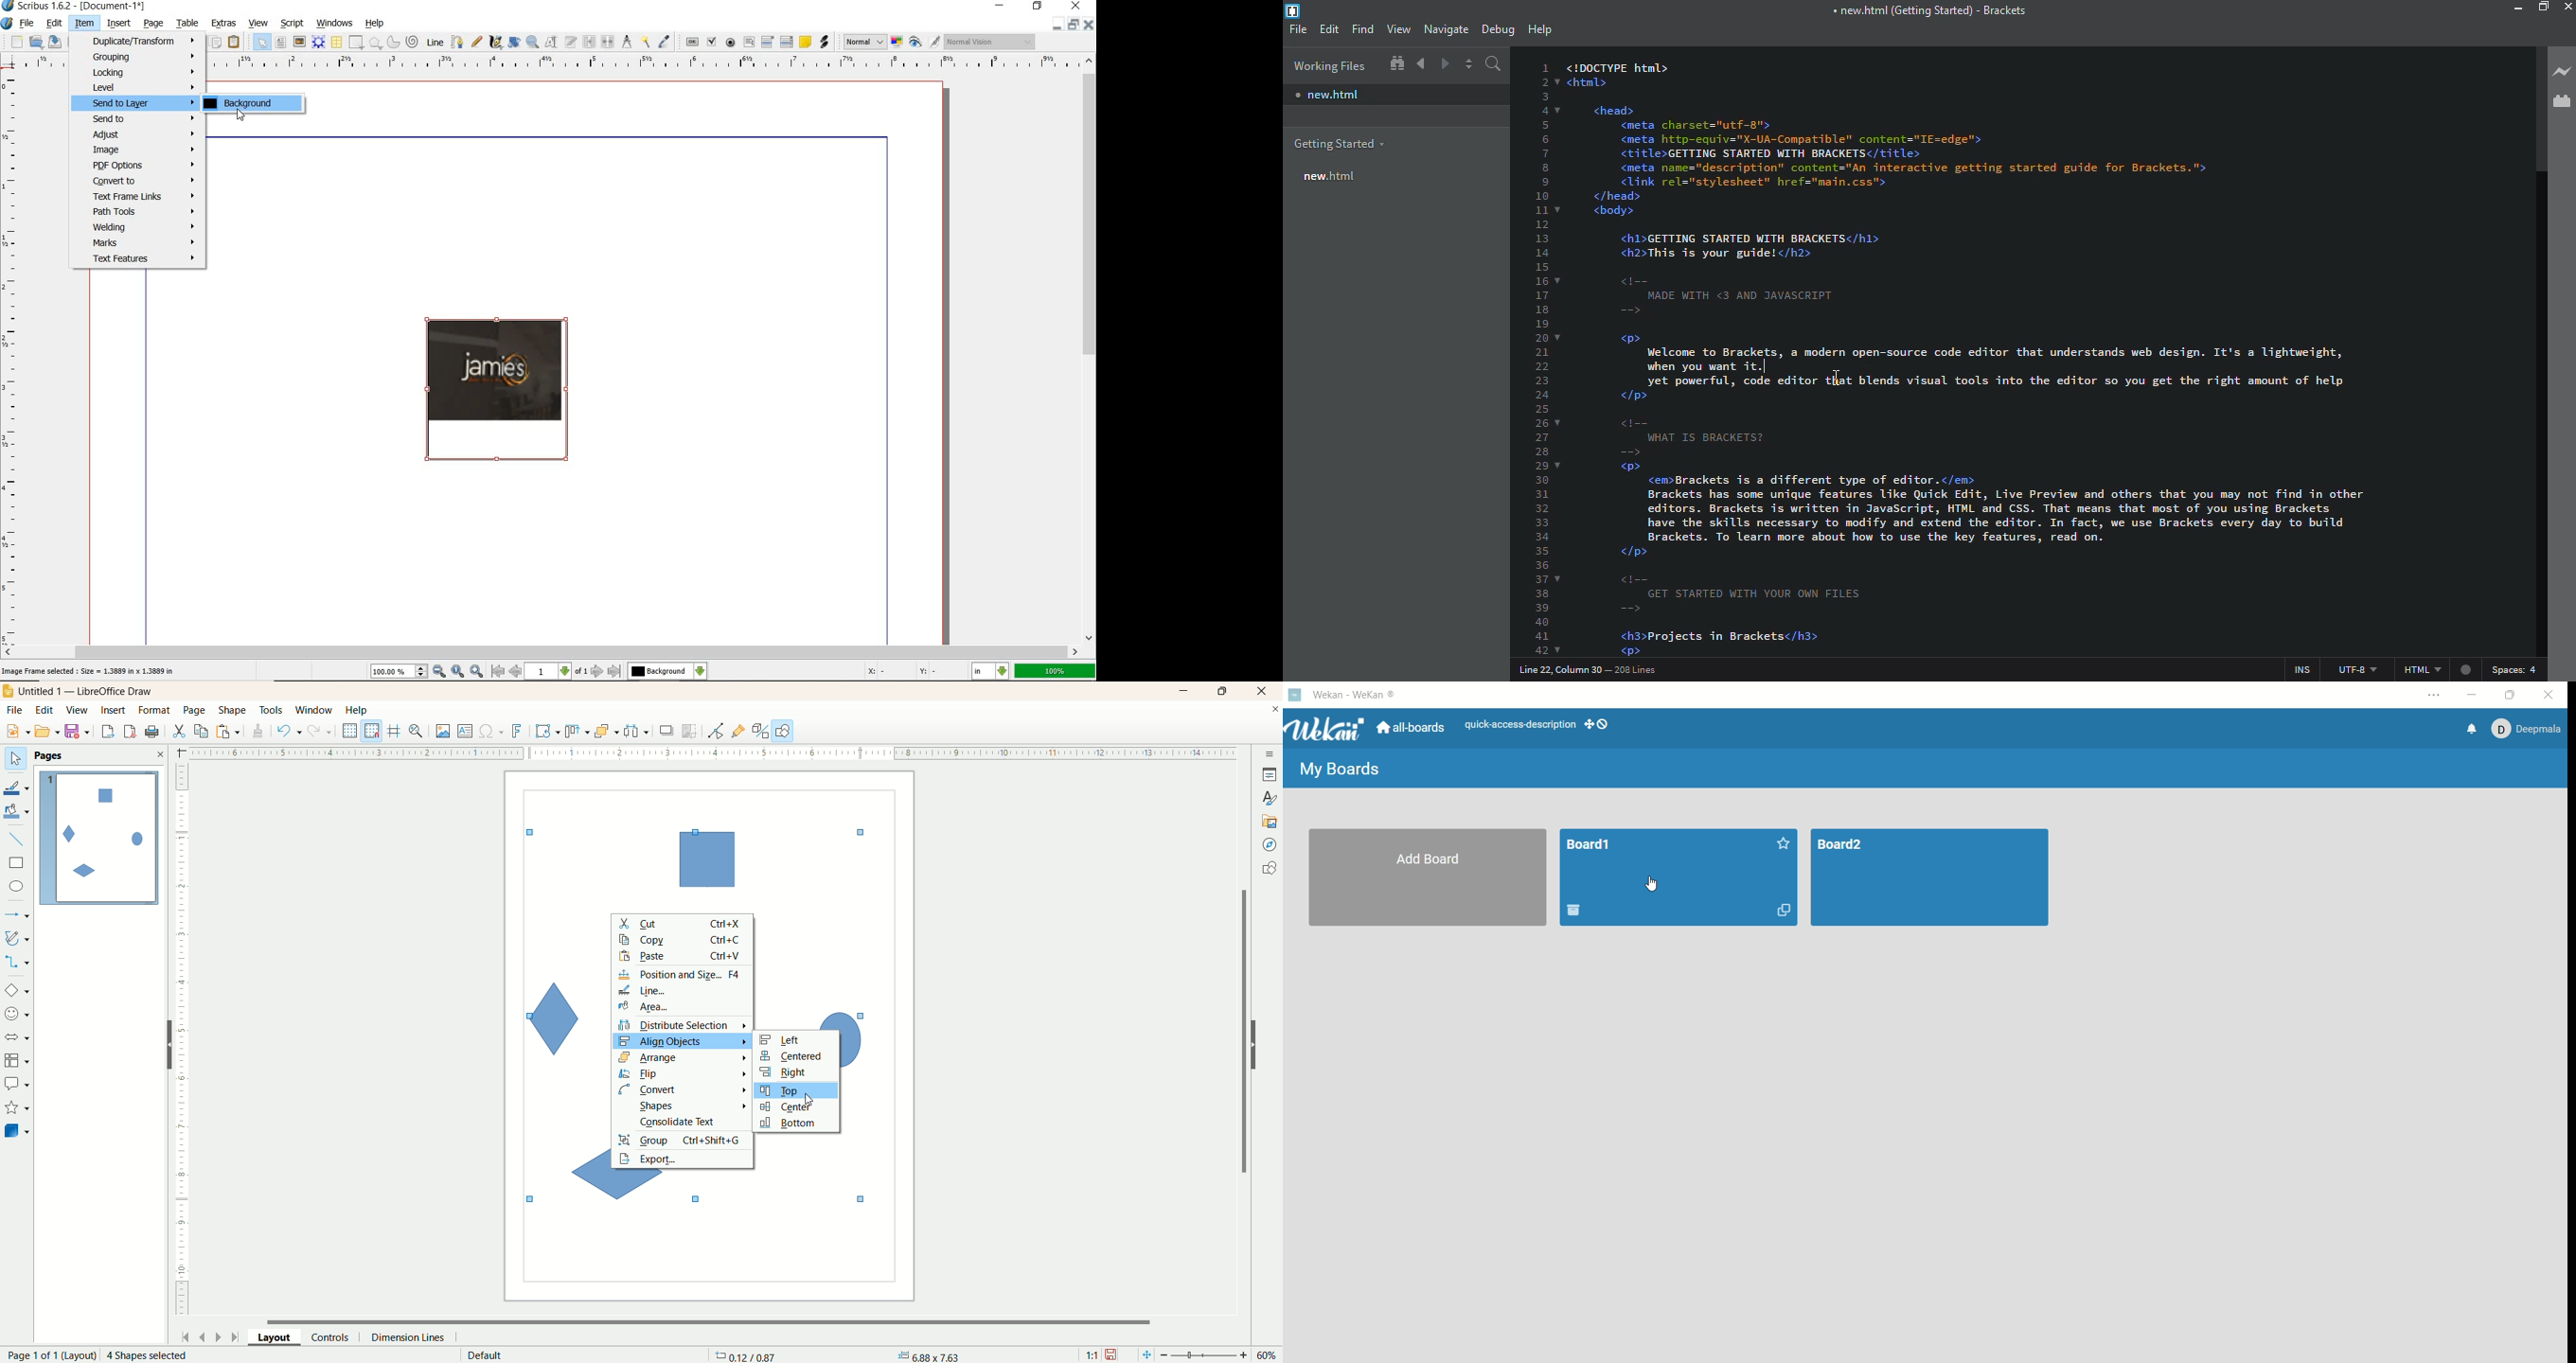  What do you see at coordinates (810, 1098) in the screenshot?
I see `cursor` at bounding box center [810, 1098].